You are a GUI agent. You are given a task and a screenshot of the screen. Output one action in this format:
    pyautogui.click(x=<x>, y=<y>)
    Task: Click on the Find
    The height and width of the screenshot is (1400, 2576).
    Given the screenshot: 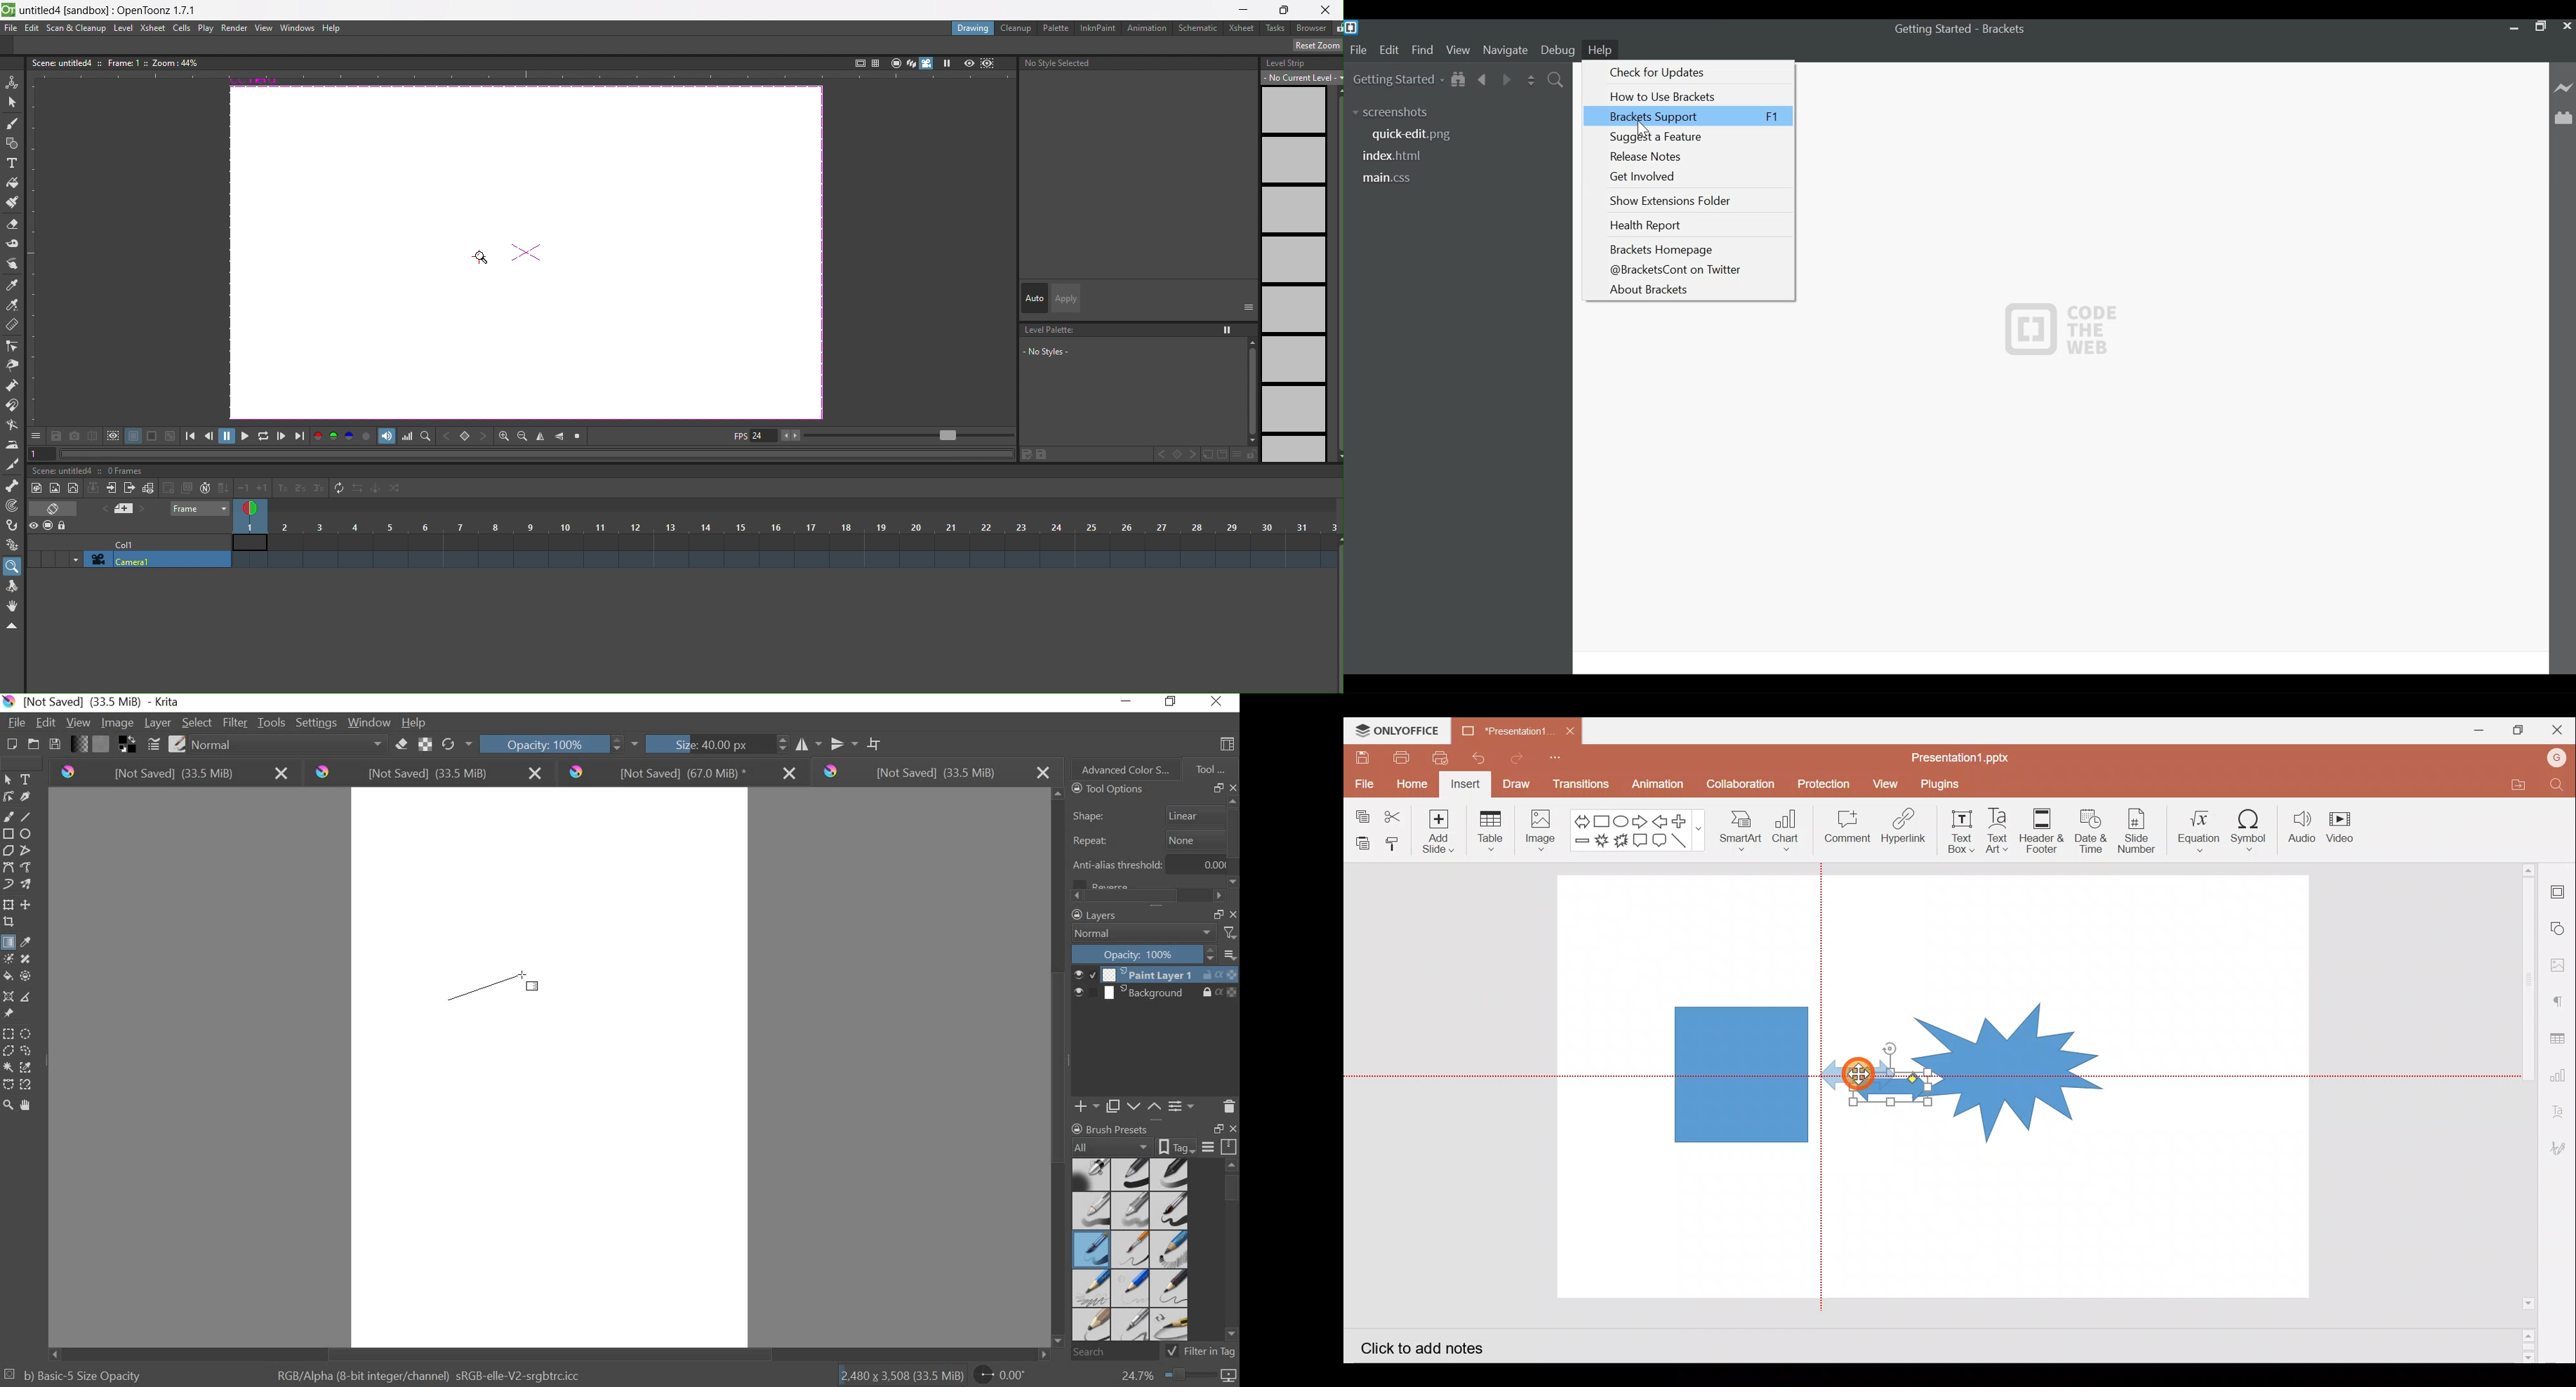 What is the action you would take?
    pyautogui.click(x=1422, y=51)
    